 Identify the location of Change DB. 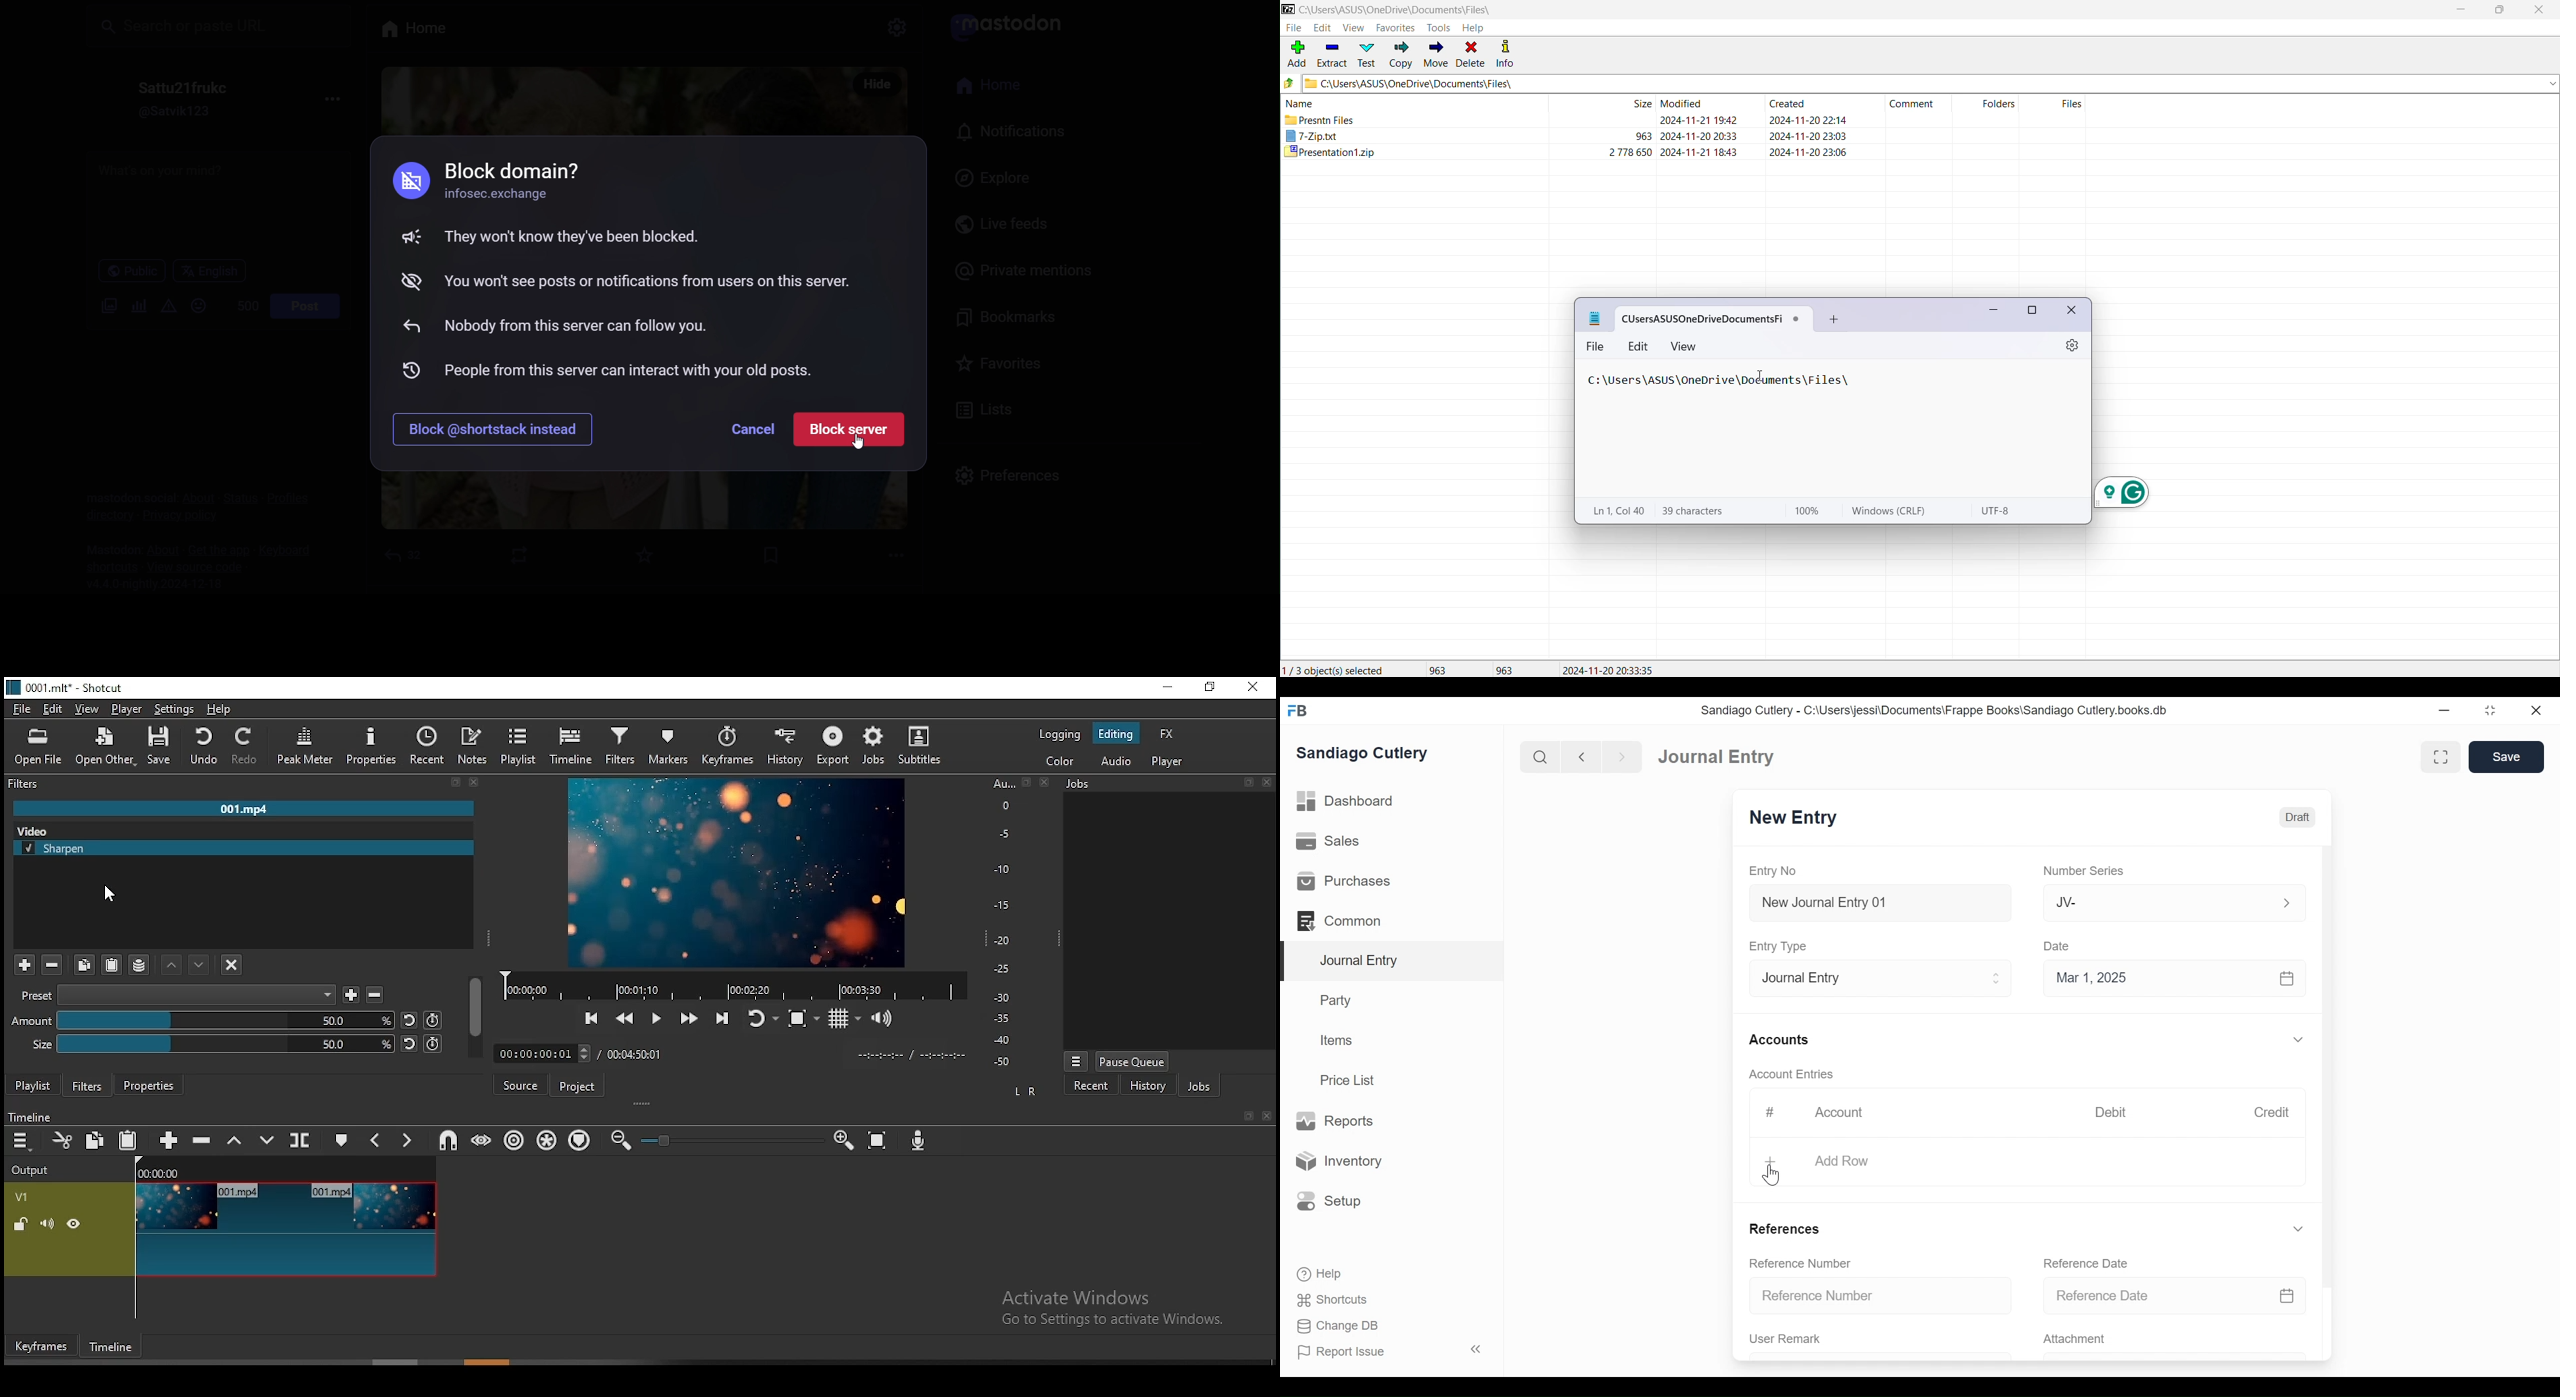
(1332, 1327).